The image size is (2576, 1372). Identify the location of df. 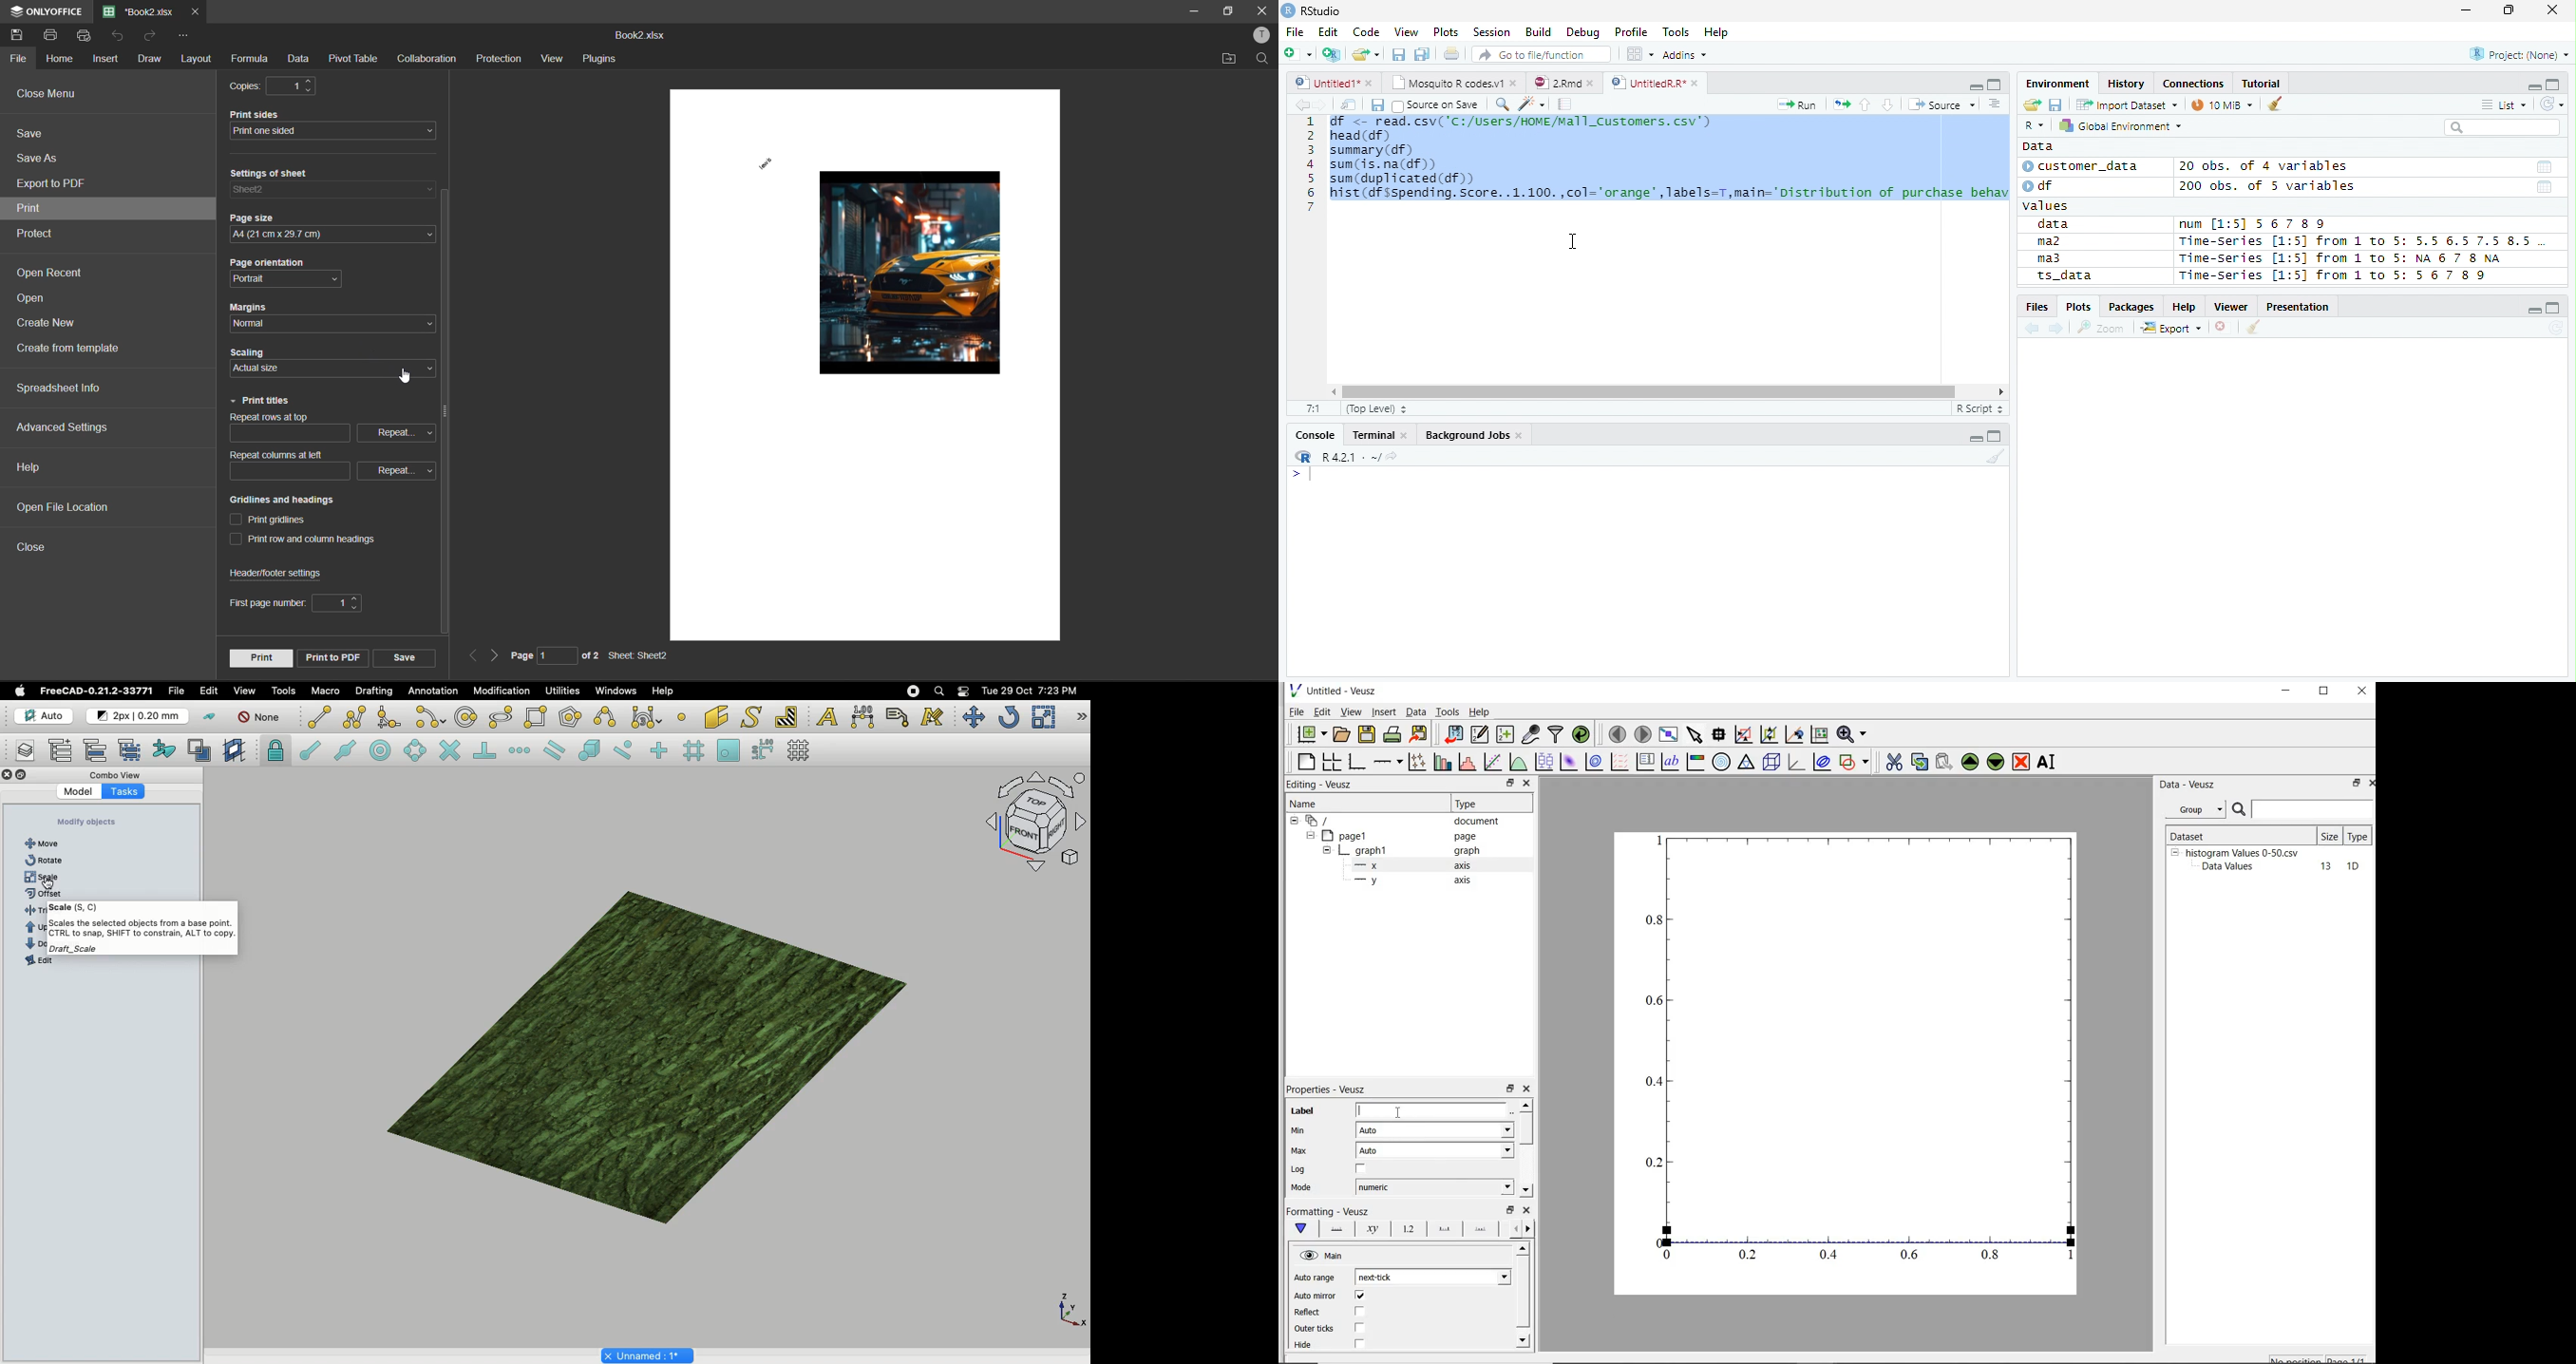
(2044, 185).